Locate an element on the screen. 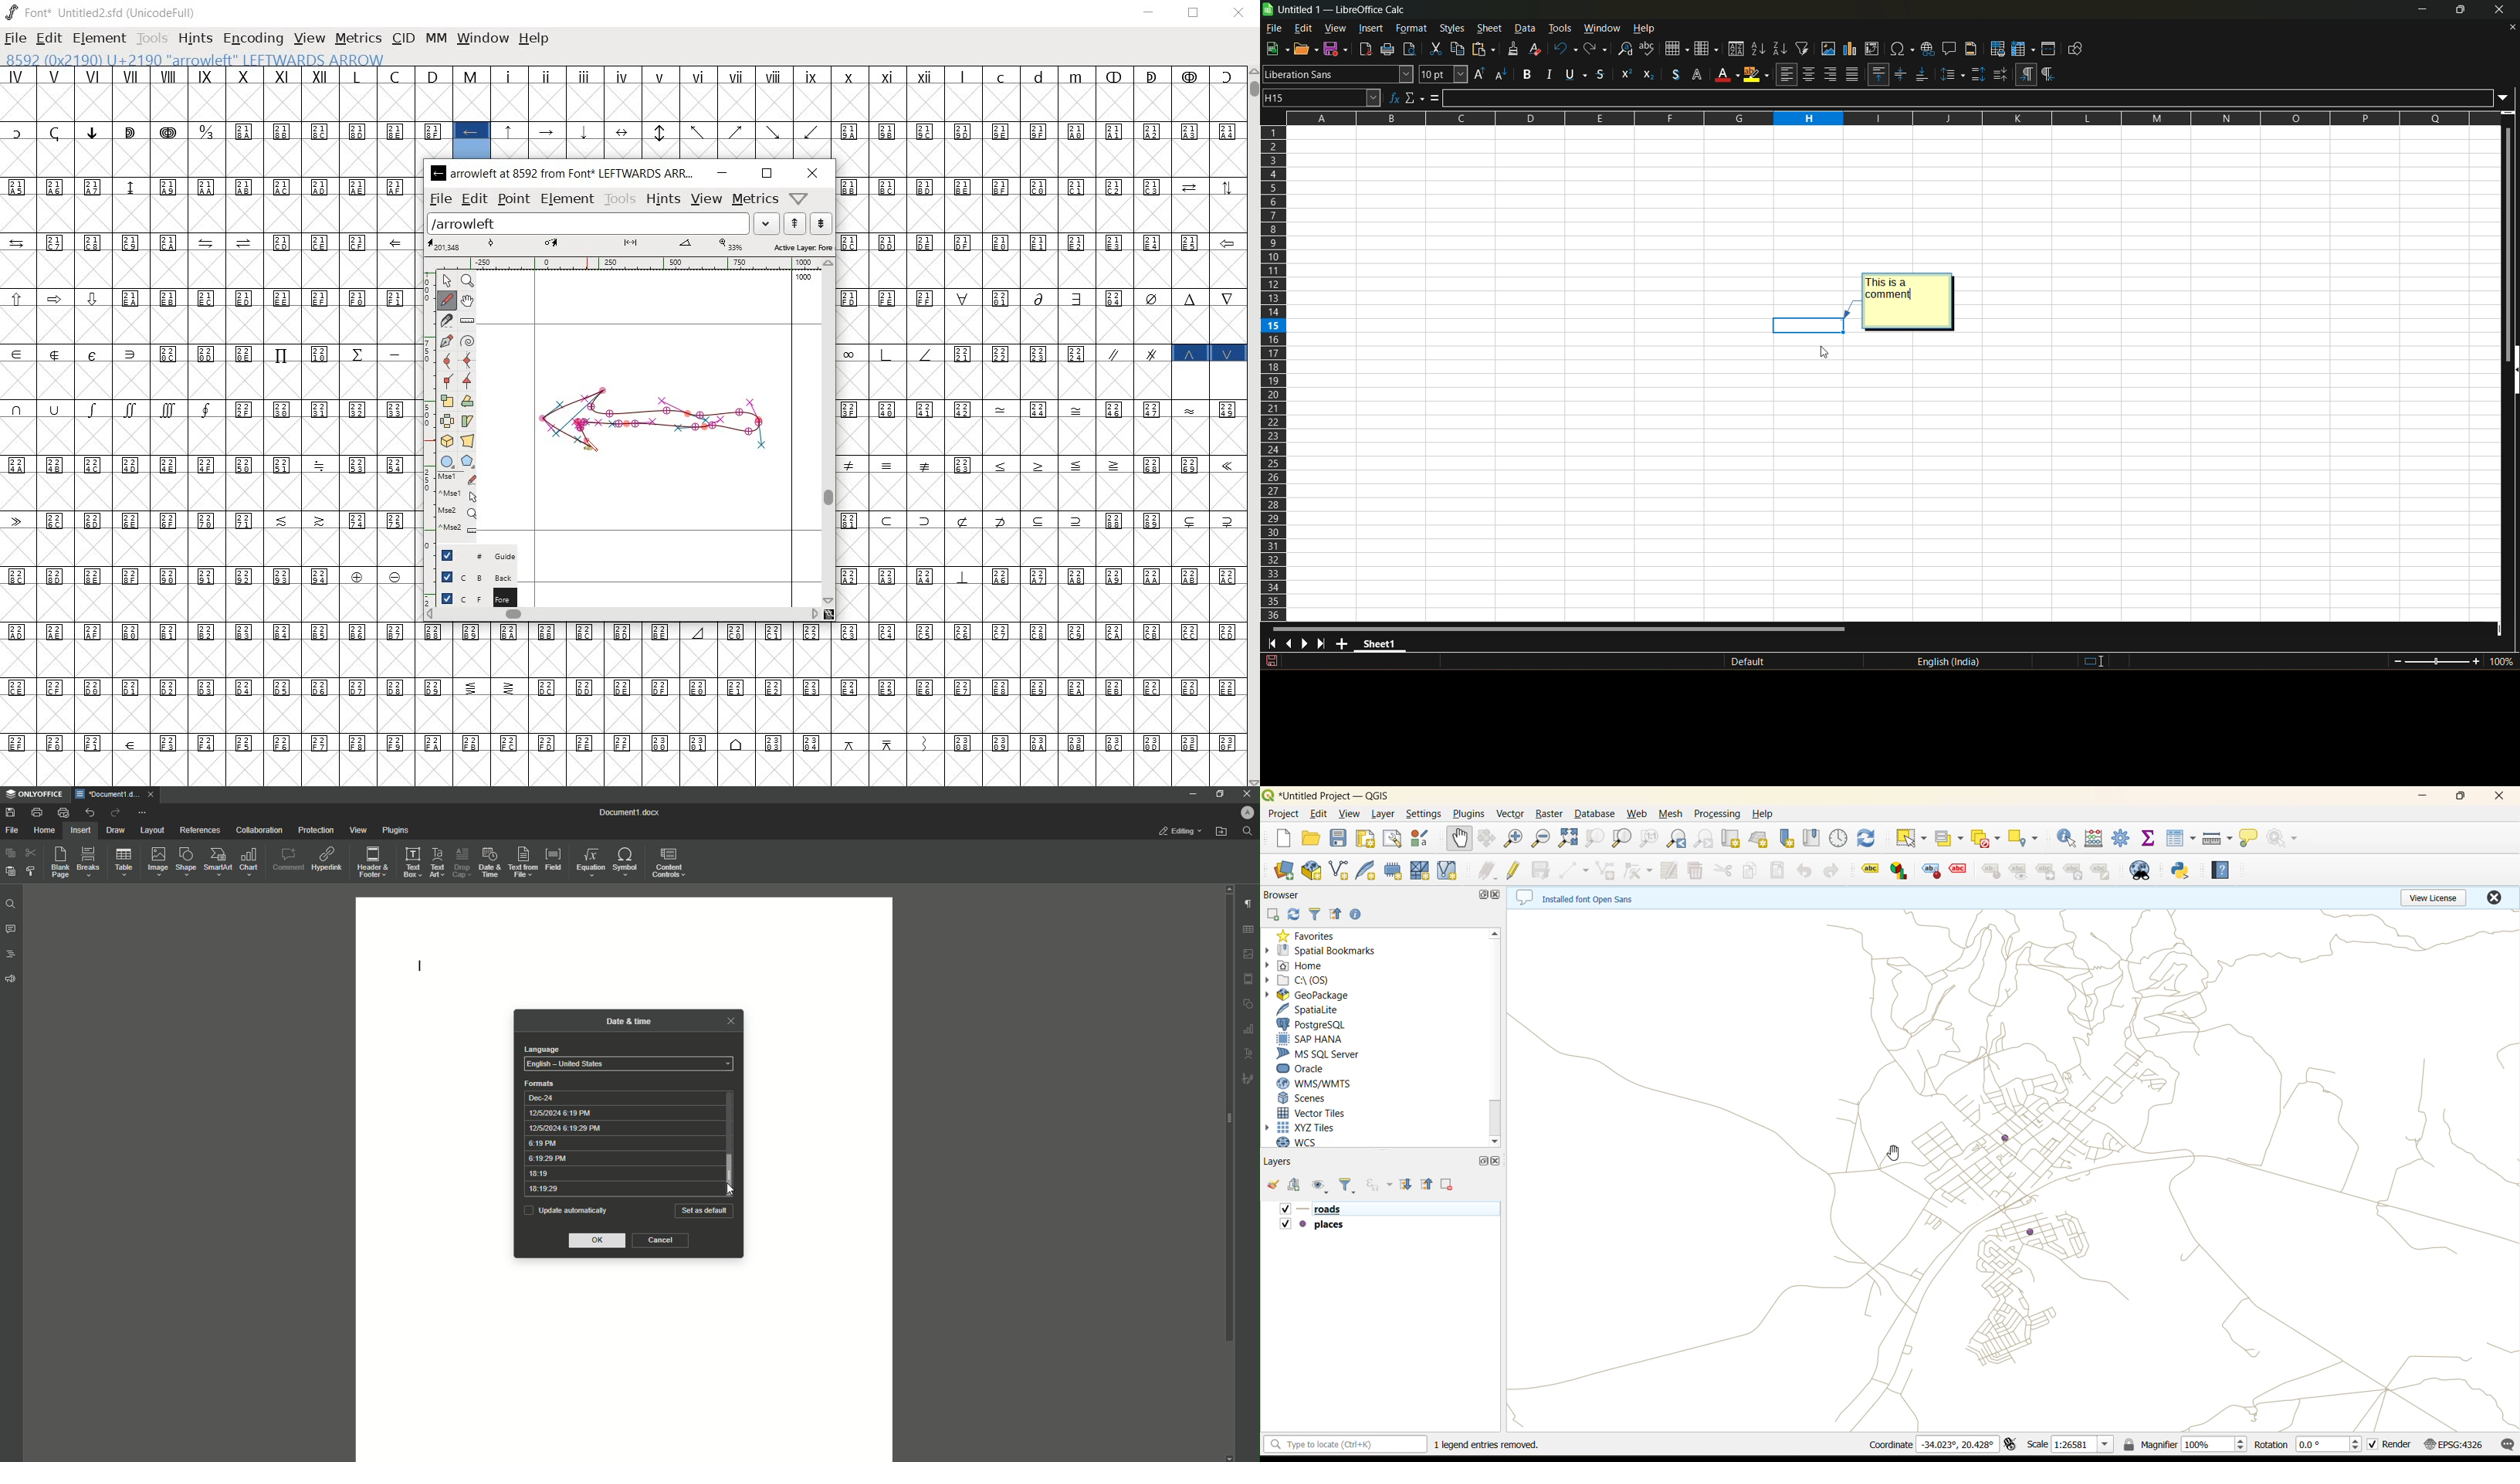  italic is located at coordinates (1507, 76).